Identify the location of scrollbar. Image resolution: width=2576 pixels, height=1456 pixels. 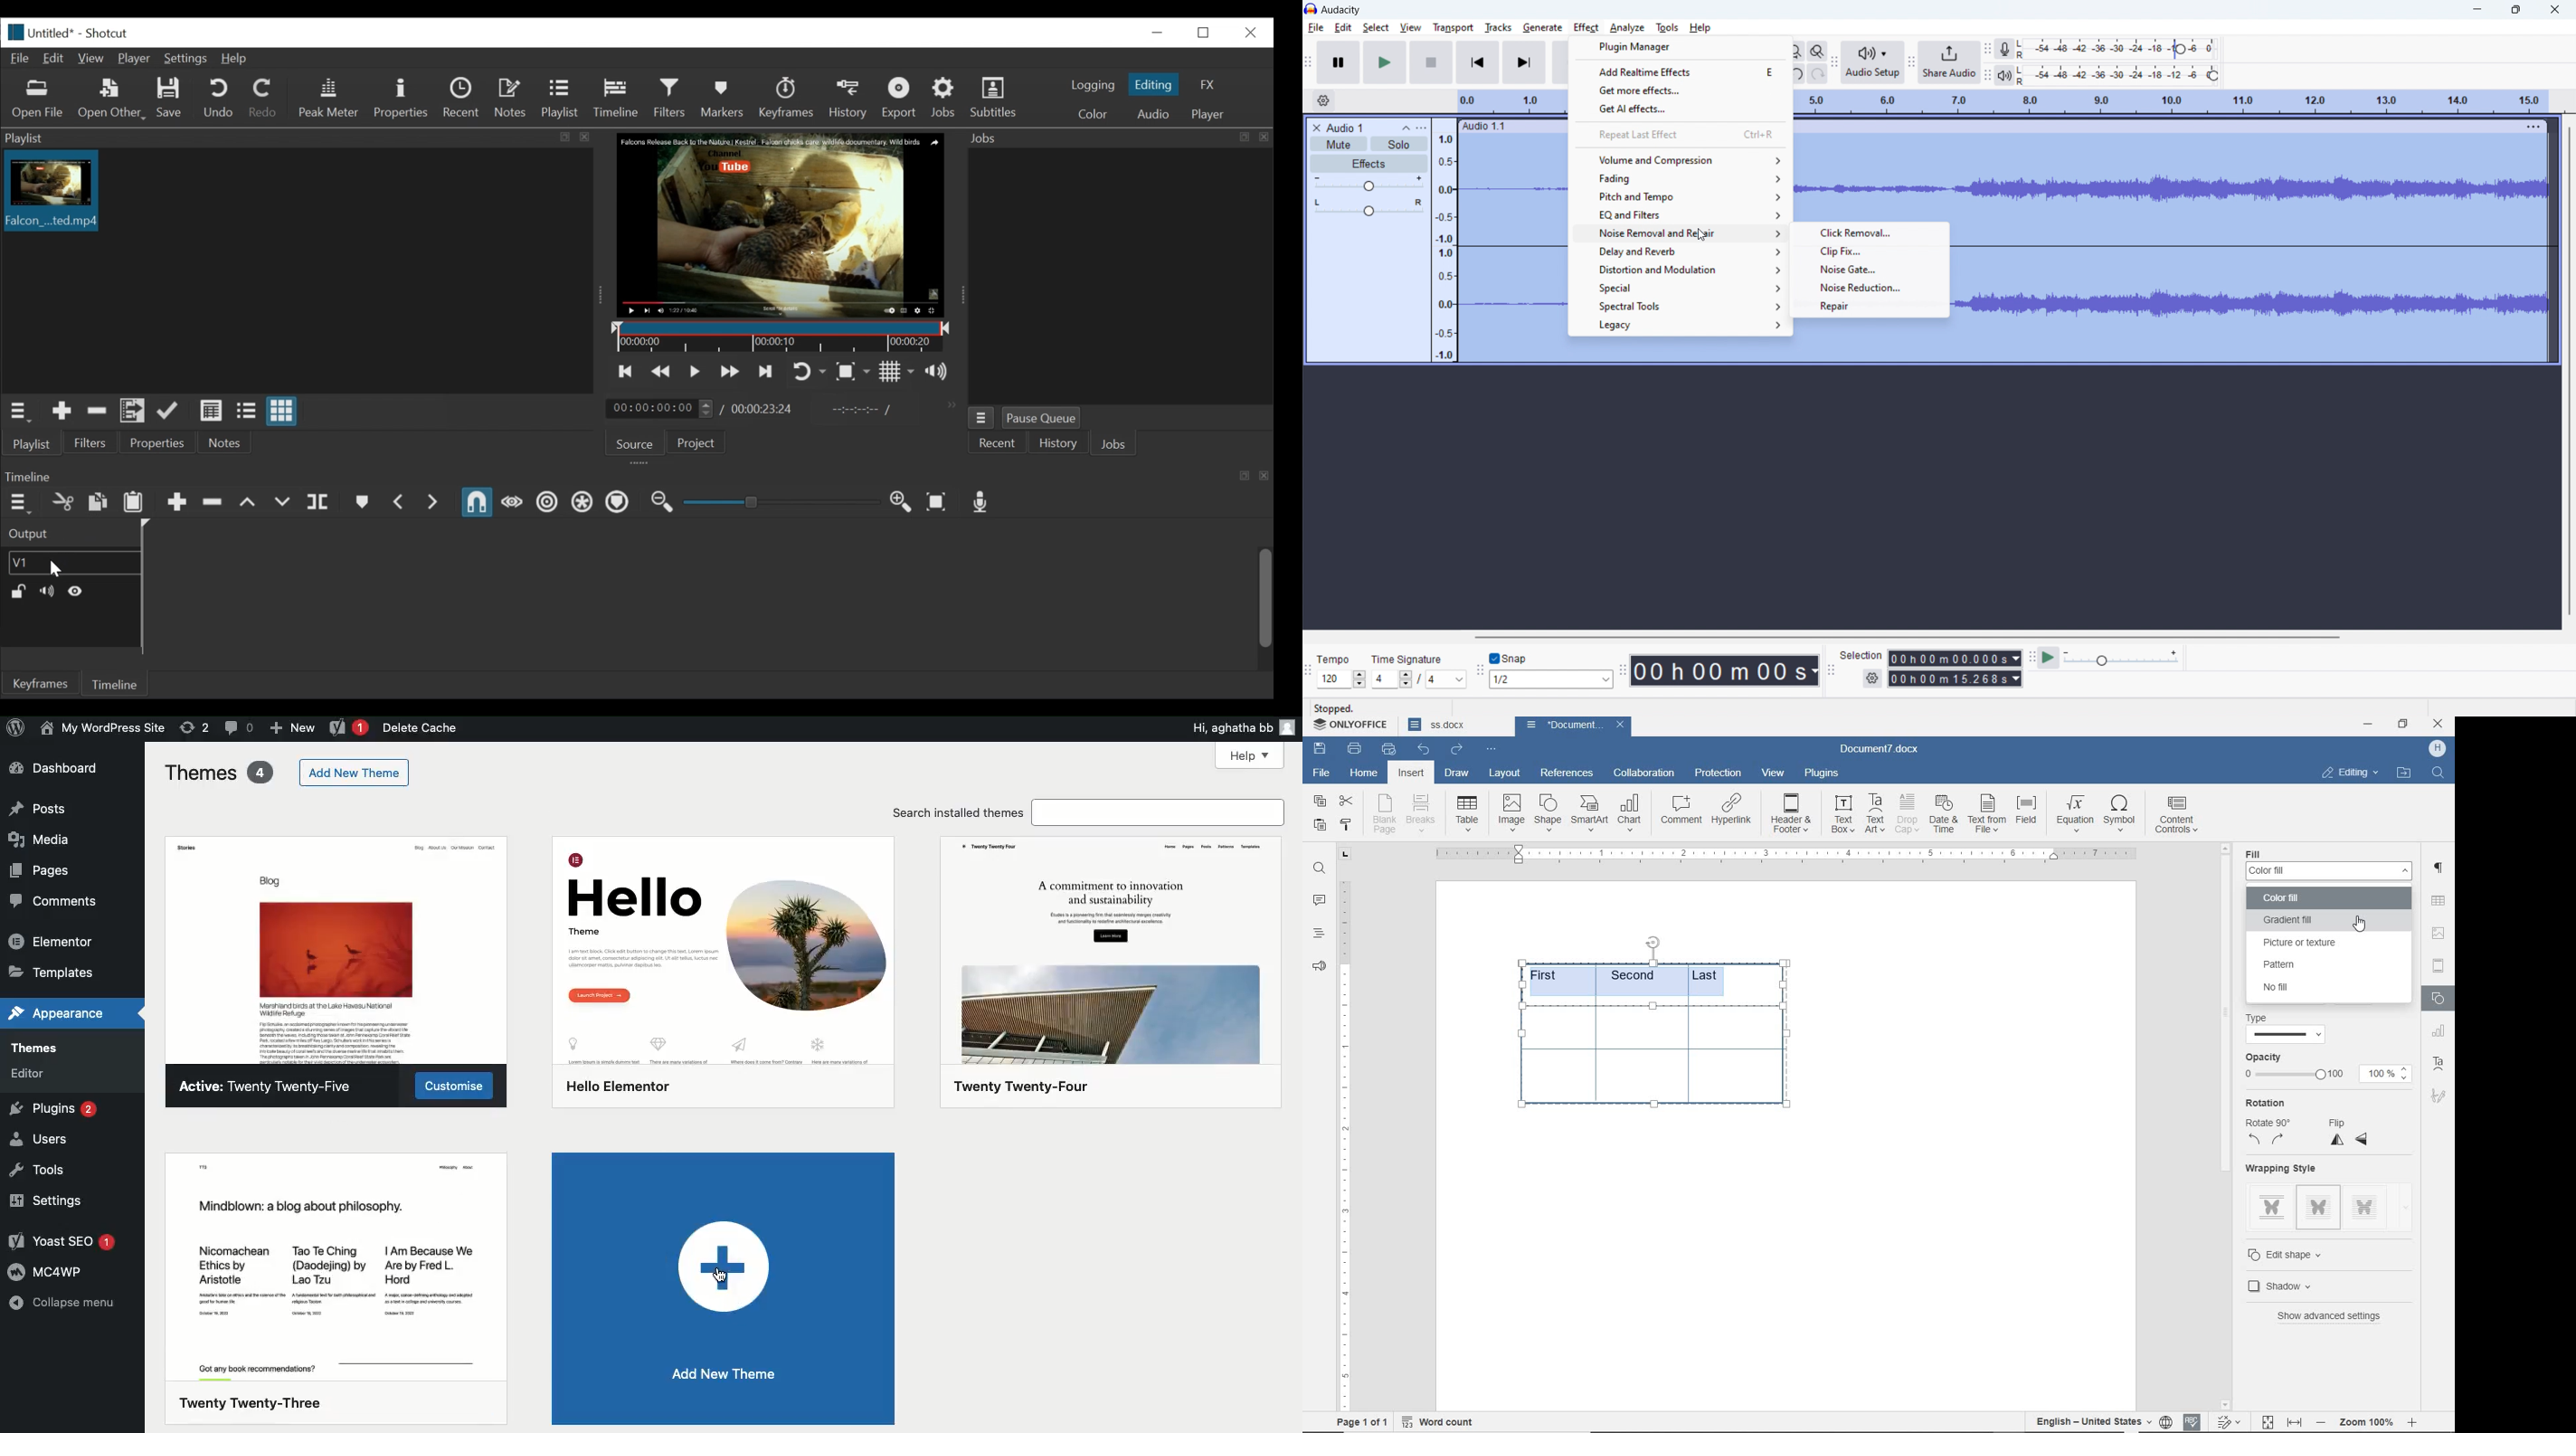
(2226, 1126).